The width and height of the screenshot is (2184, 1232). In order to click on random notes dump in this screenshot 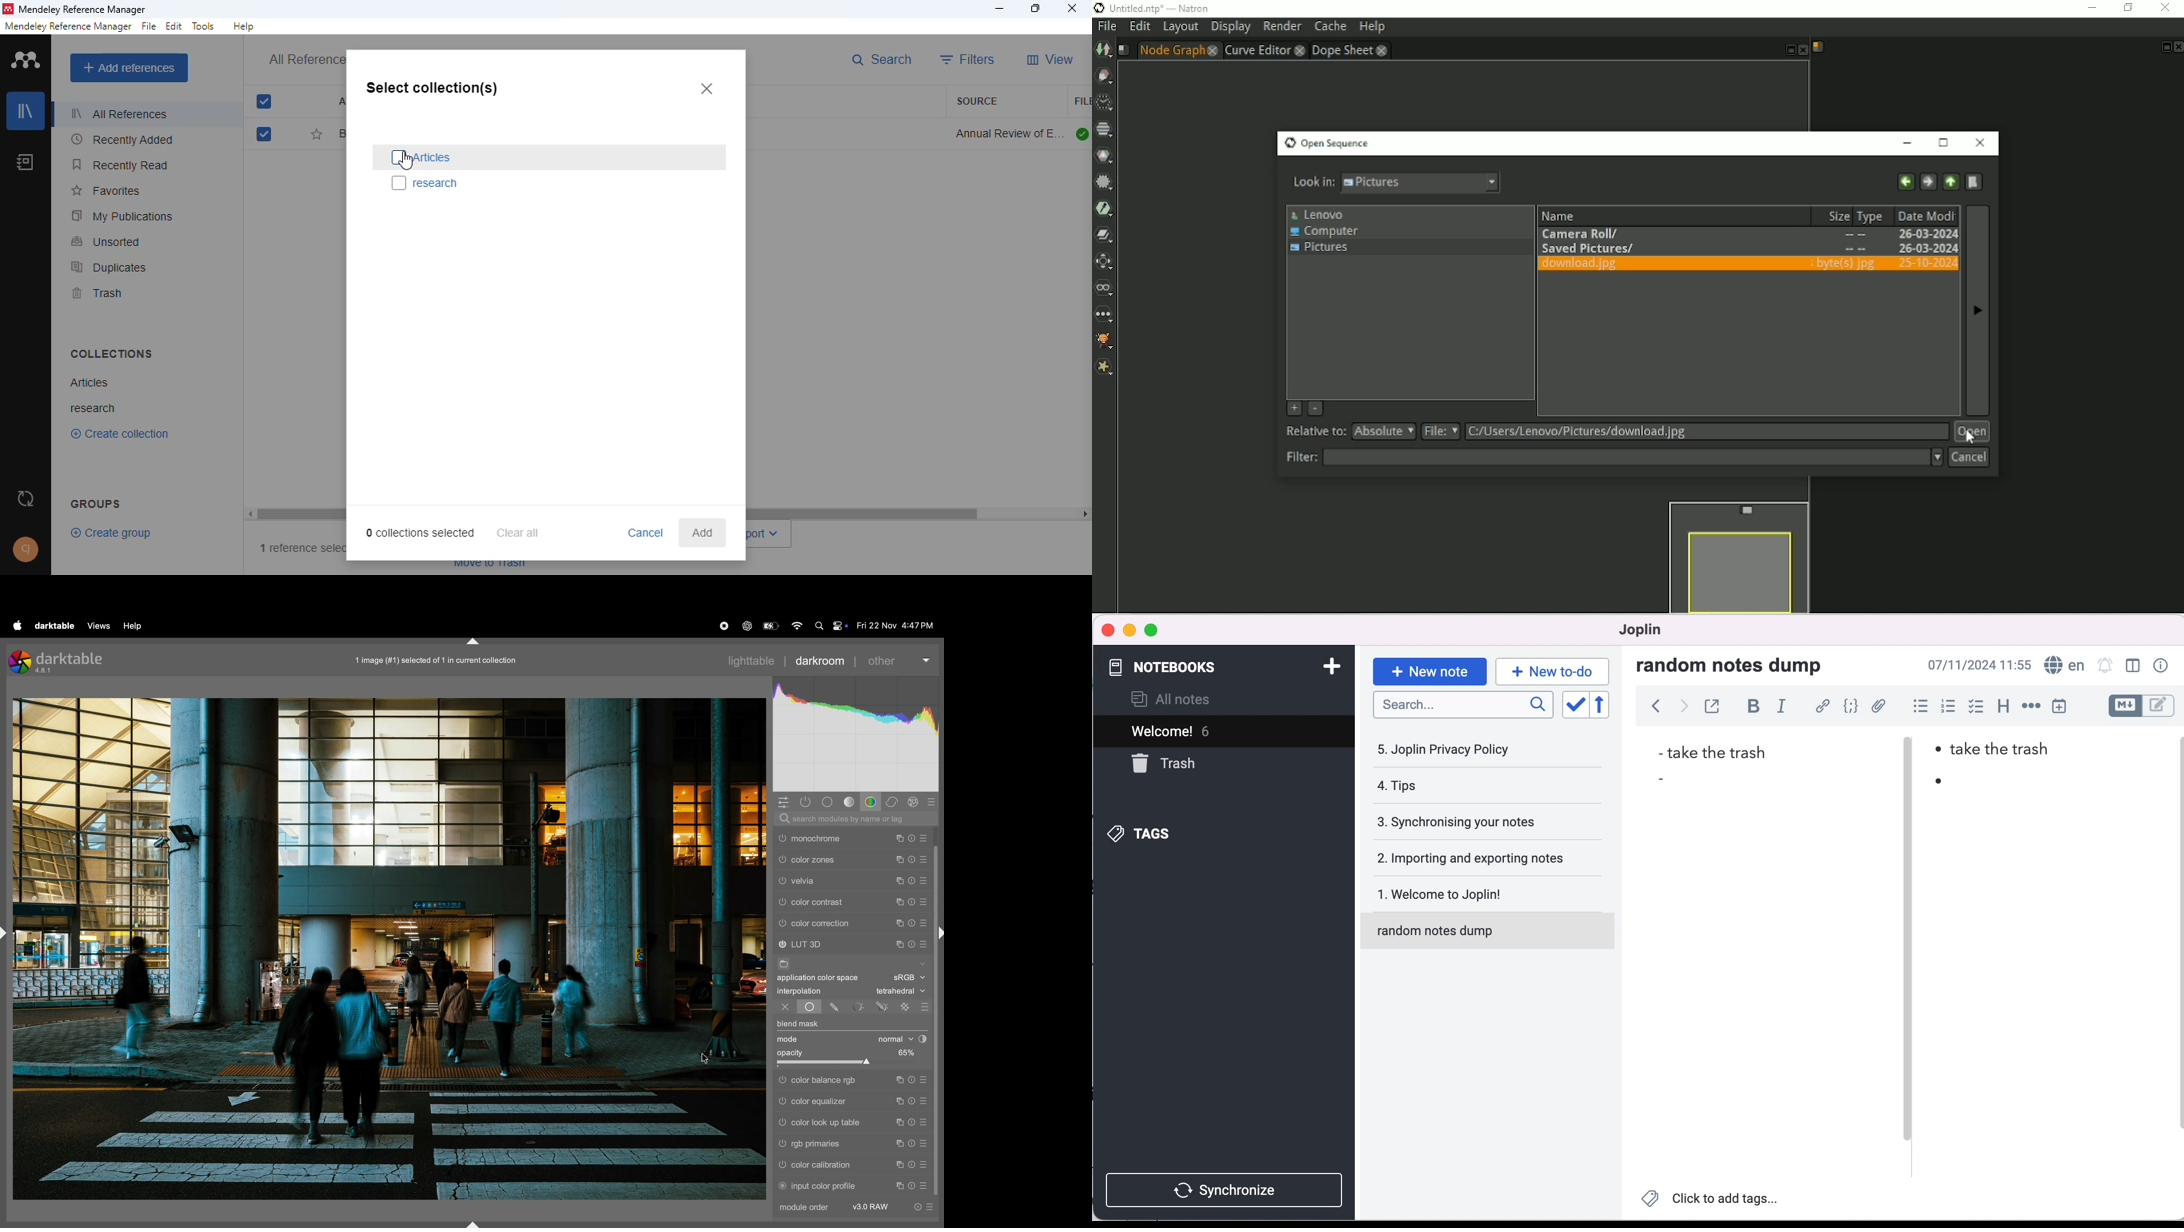, I will do `click(1492, 936)`.